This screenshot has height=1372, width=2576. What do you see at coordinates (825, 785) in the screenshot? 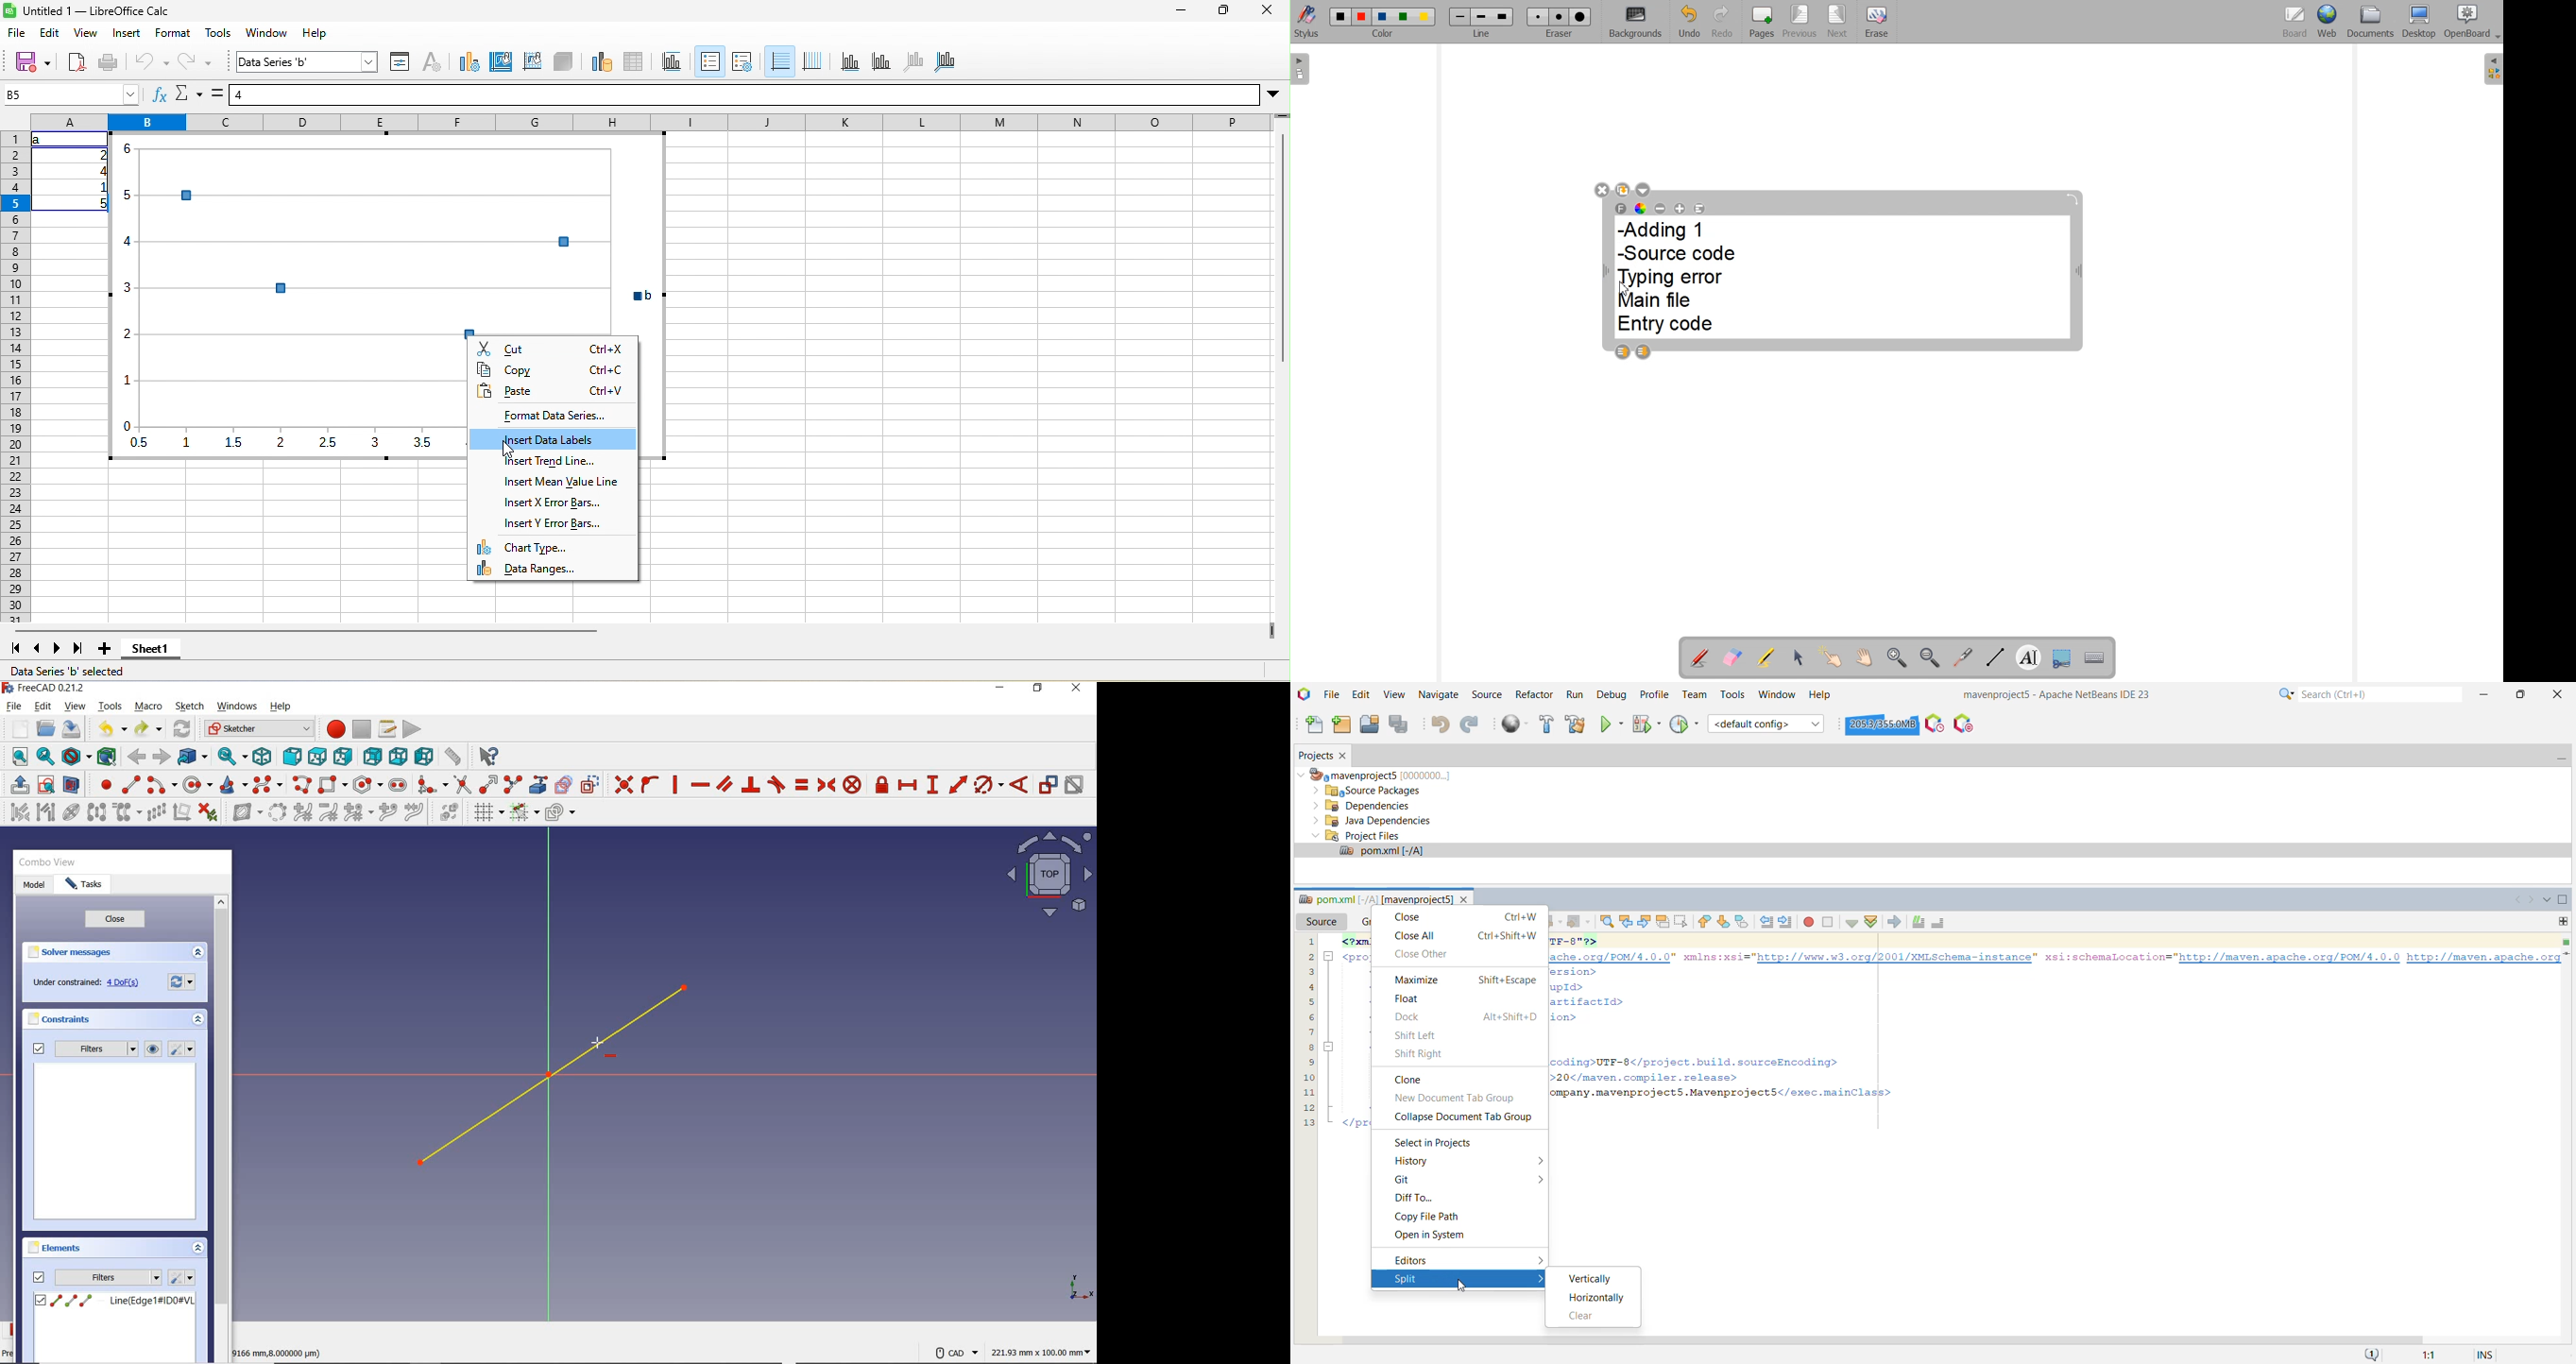
I see `CONSTRAIN SYMMETRICAL` at bounding box center [825, 785].